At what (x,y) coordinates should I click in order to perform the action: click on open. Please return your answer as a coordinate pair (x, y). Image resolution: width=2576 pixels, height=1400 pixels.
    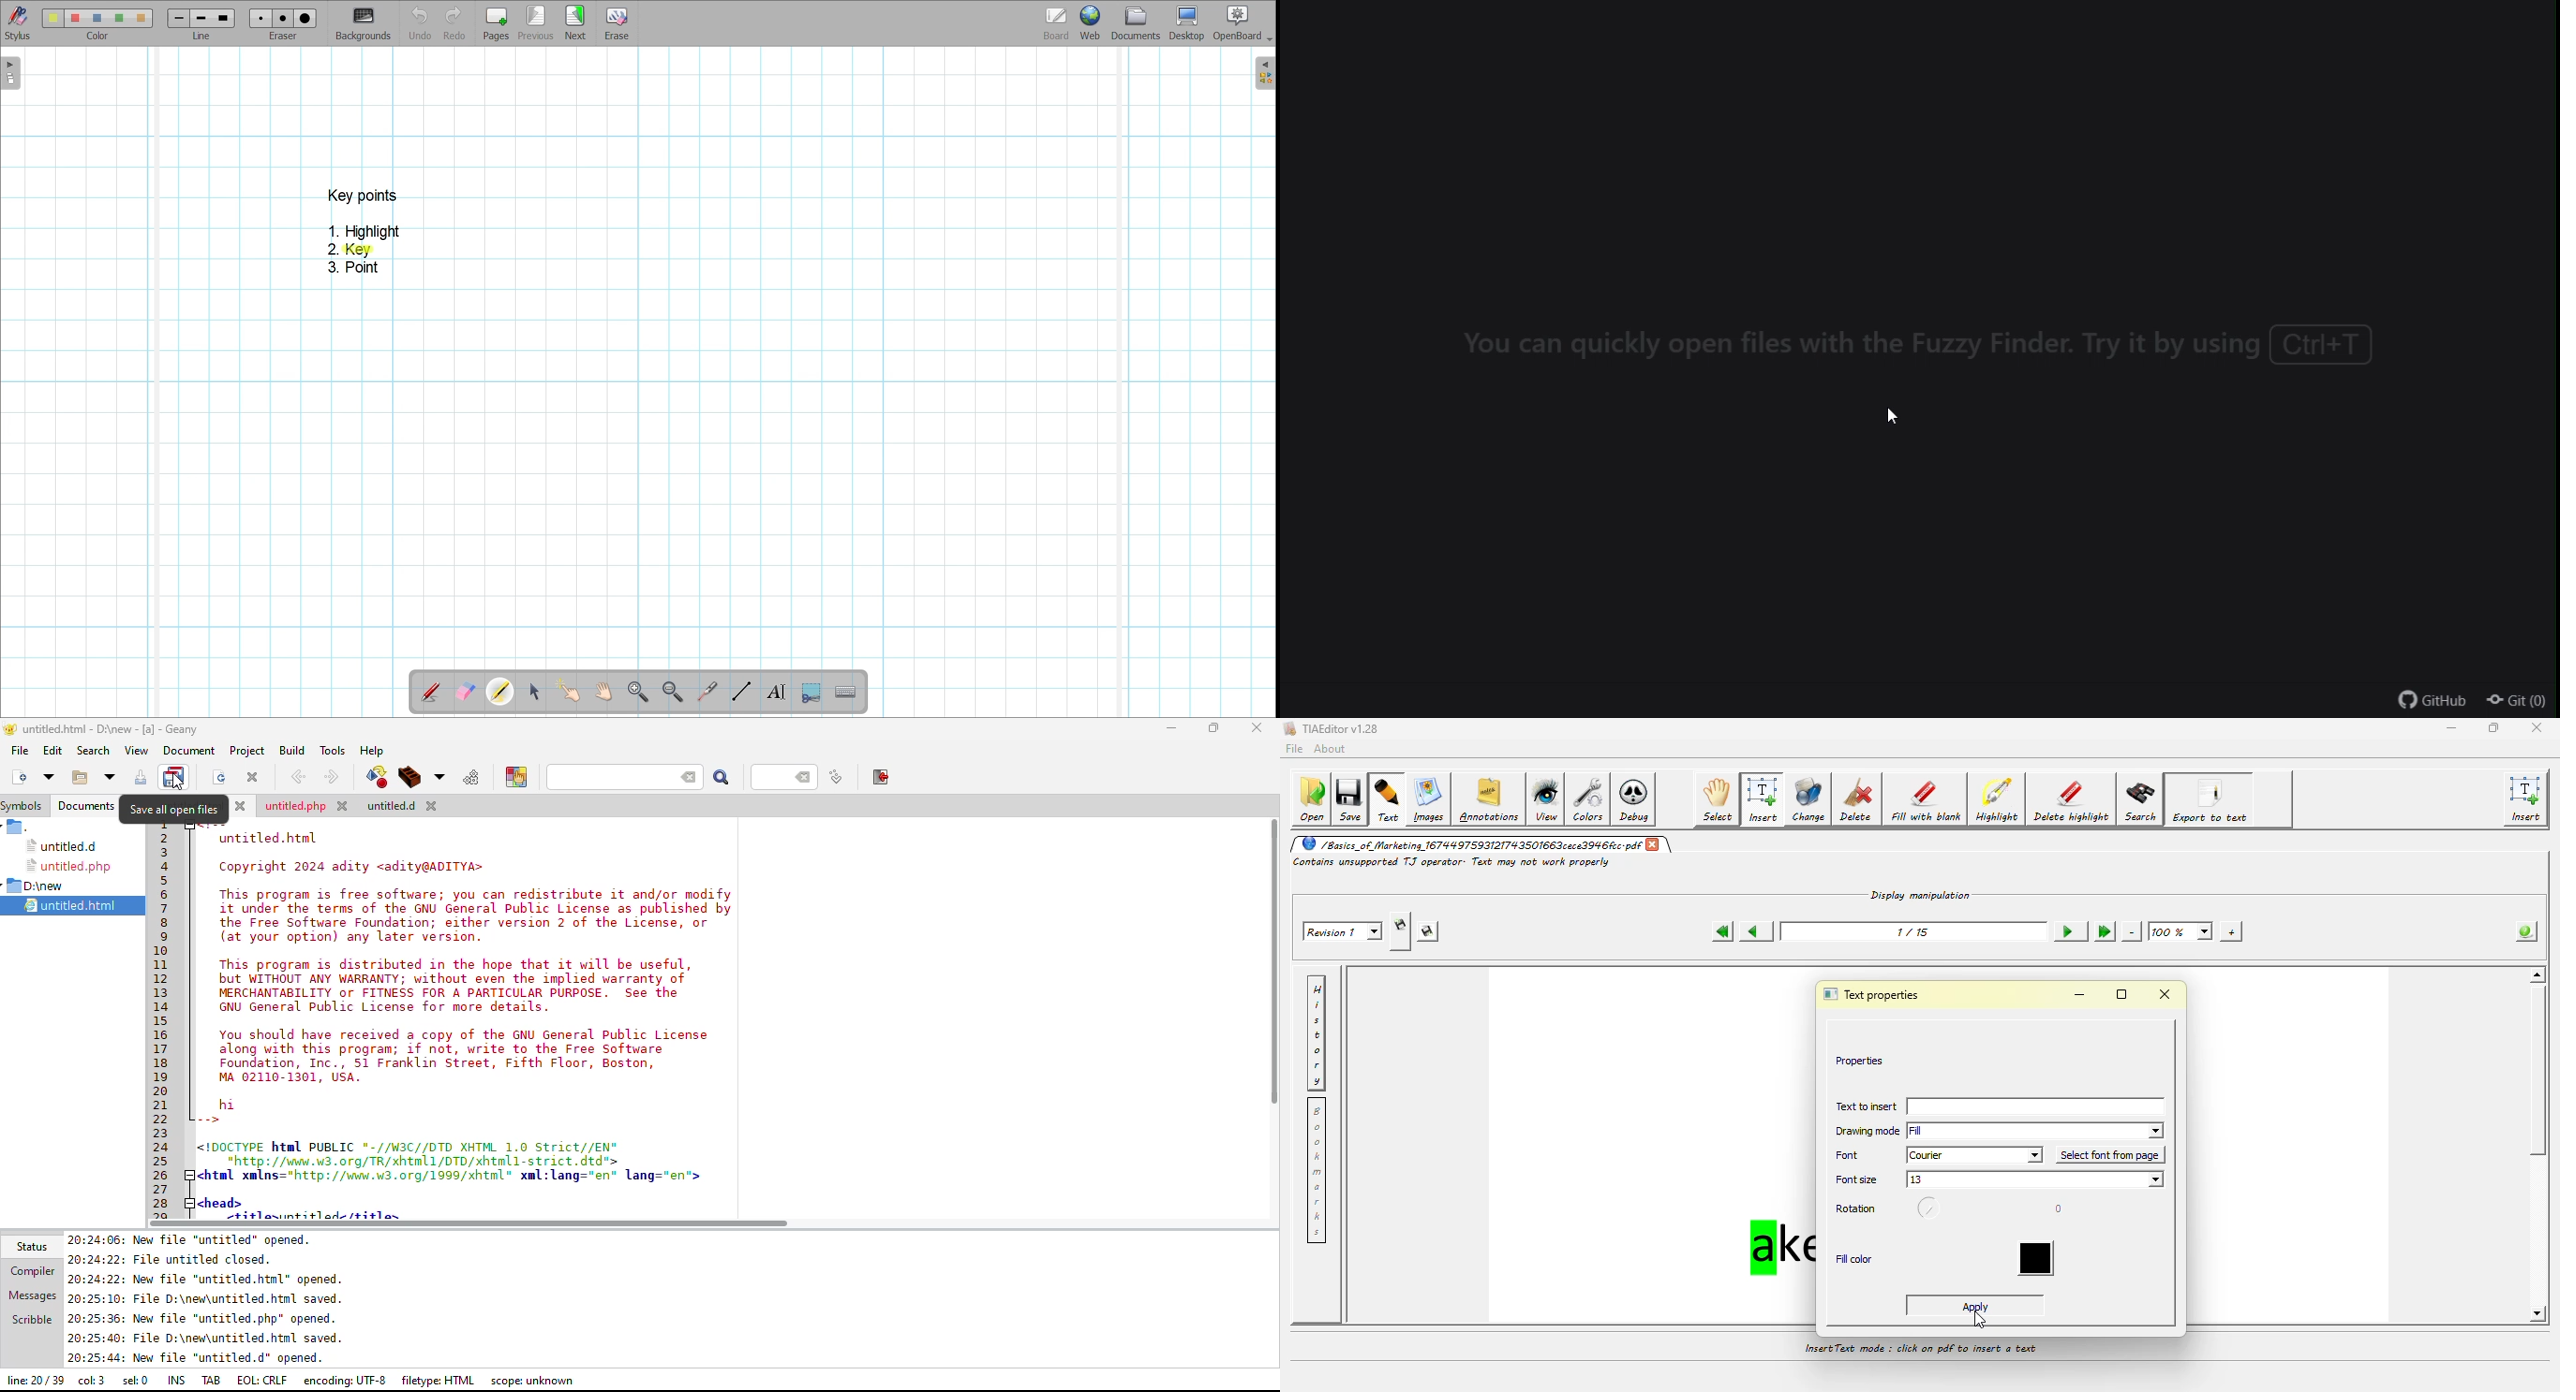
    Looking at the image, I should click on (79, 776).